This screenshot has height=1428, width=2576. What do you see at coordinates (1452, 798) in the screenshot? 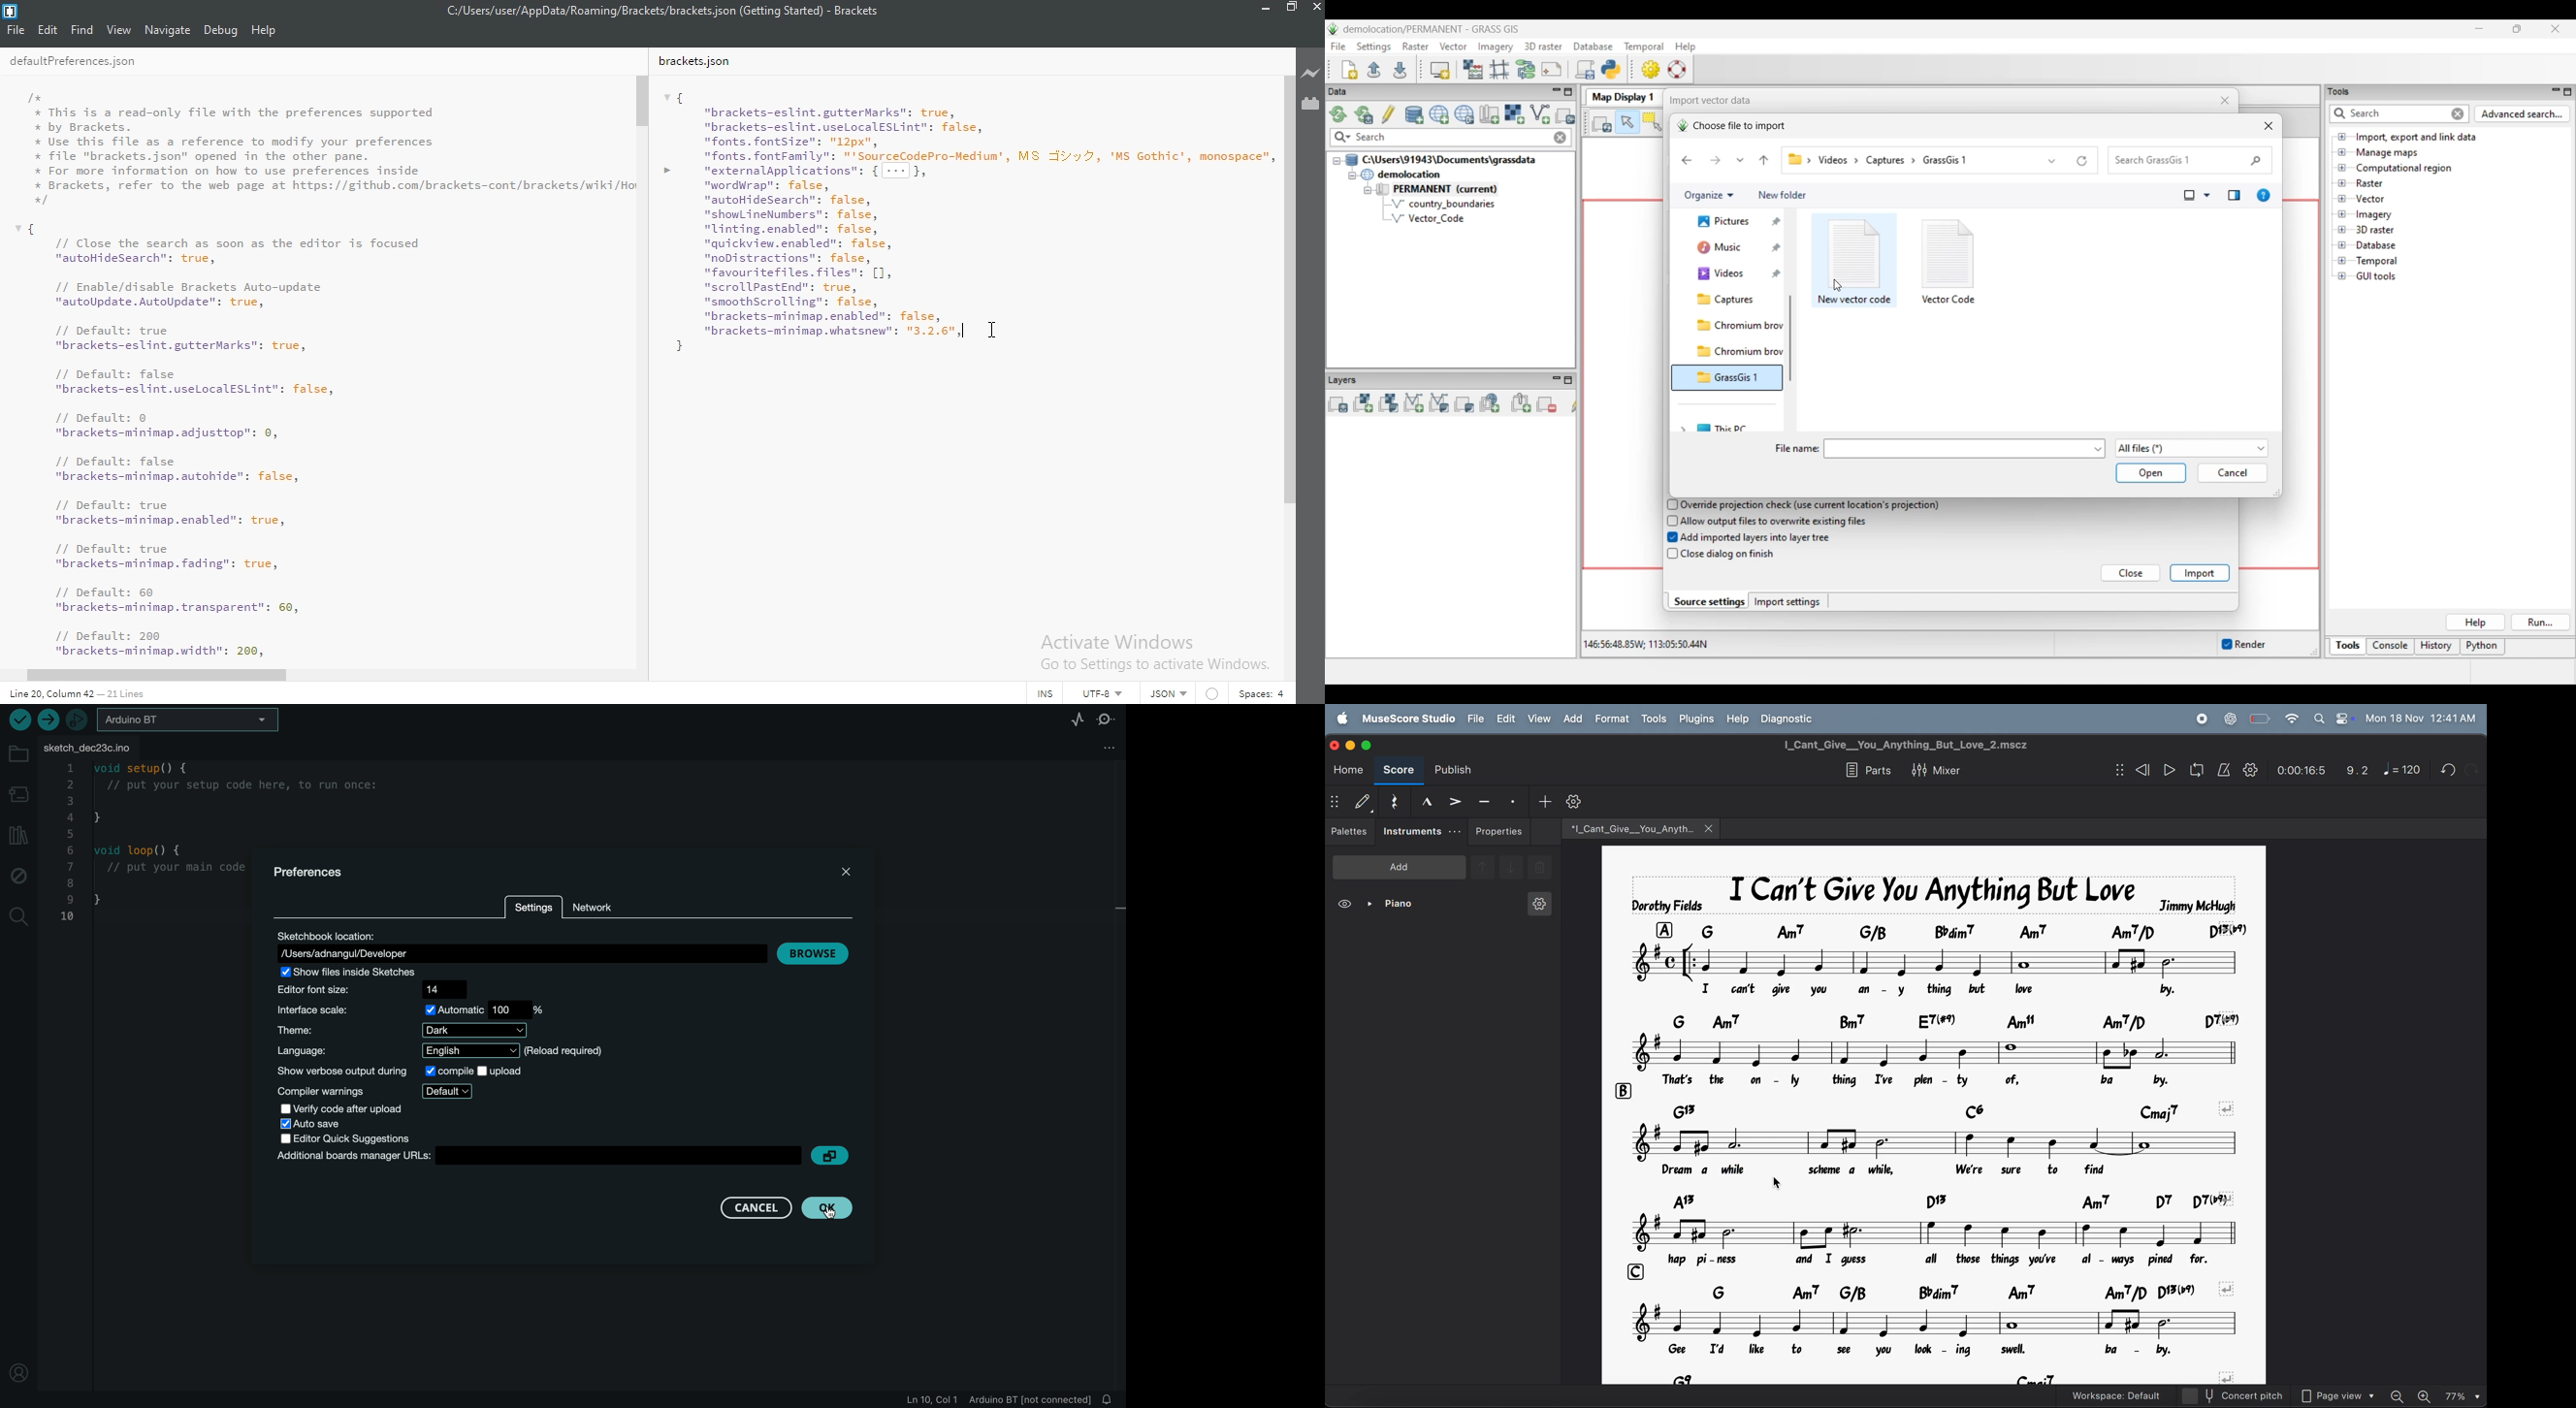
I see `accent` at bounding box center [1452, 798].